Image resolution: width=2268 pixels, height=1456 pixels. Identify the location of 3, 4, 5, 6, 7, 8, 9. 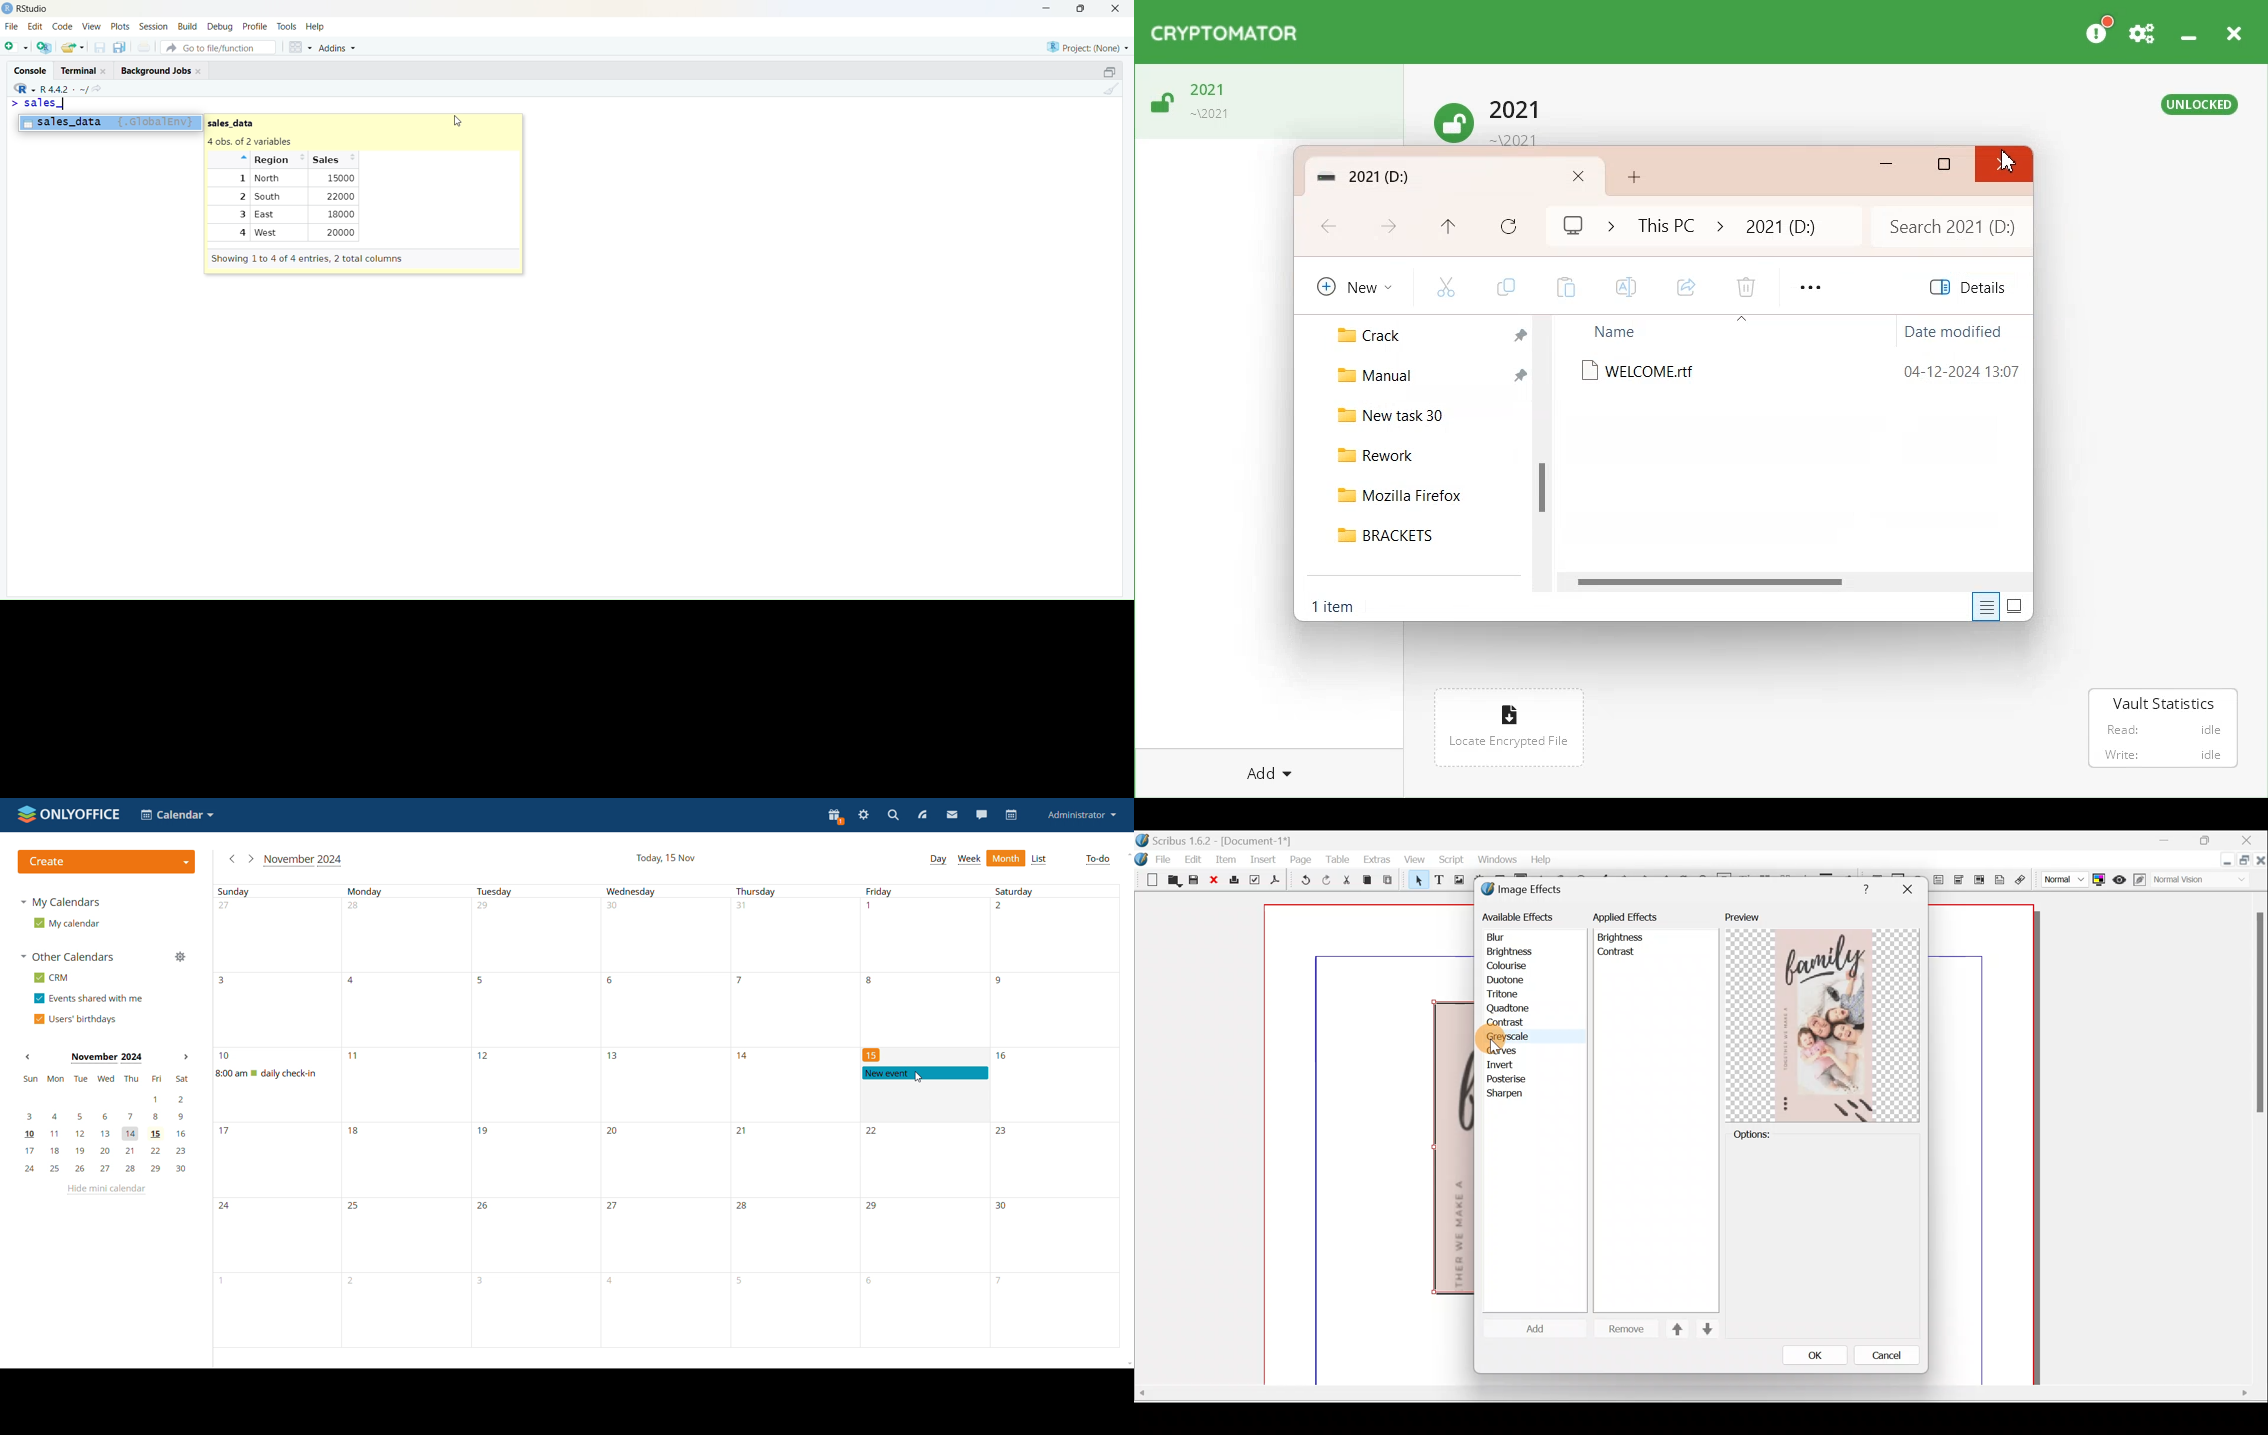
(109, 1118).